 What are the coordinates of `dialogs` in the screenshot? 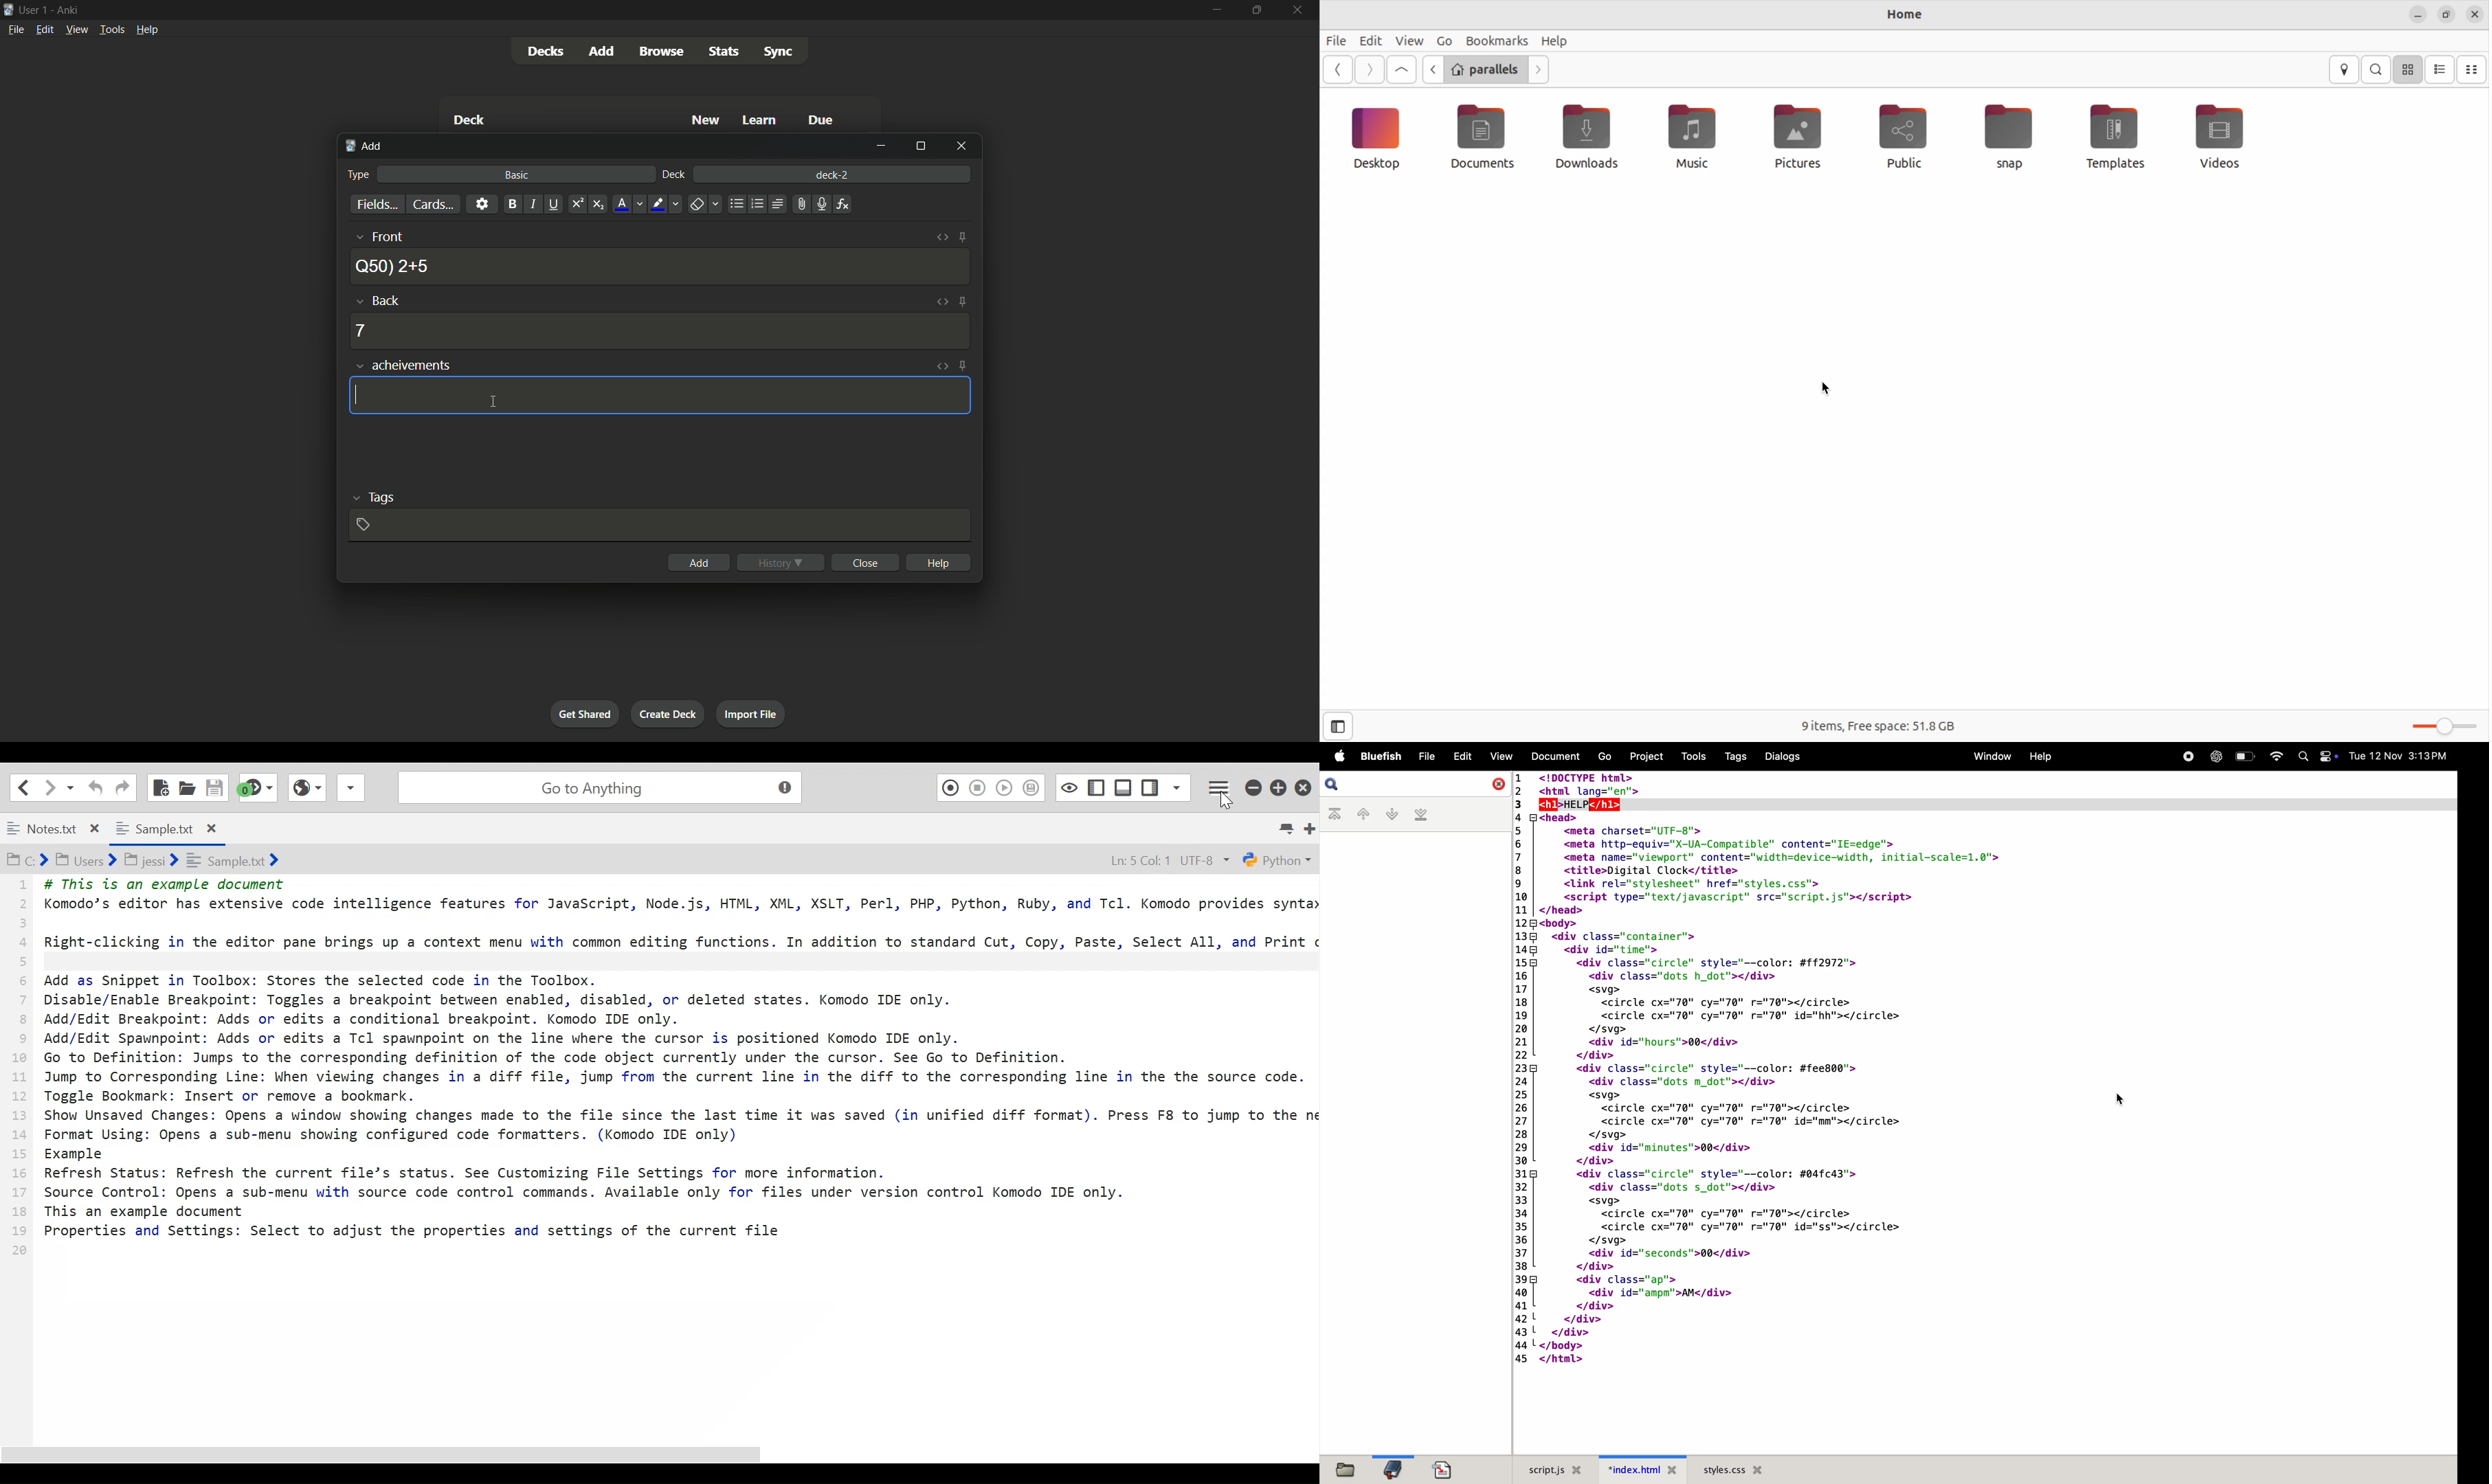 It's located at (1782, 756).